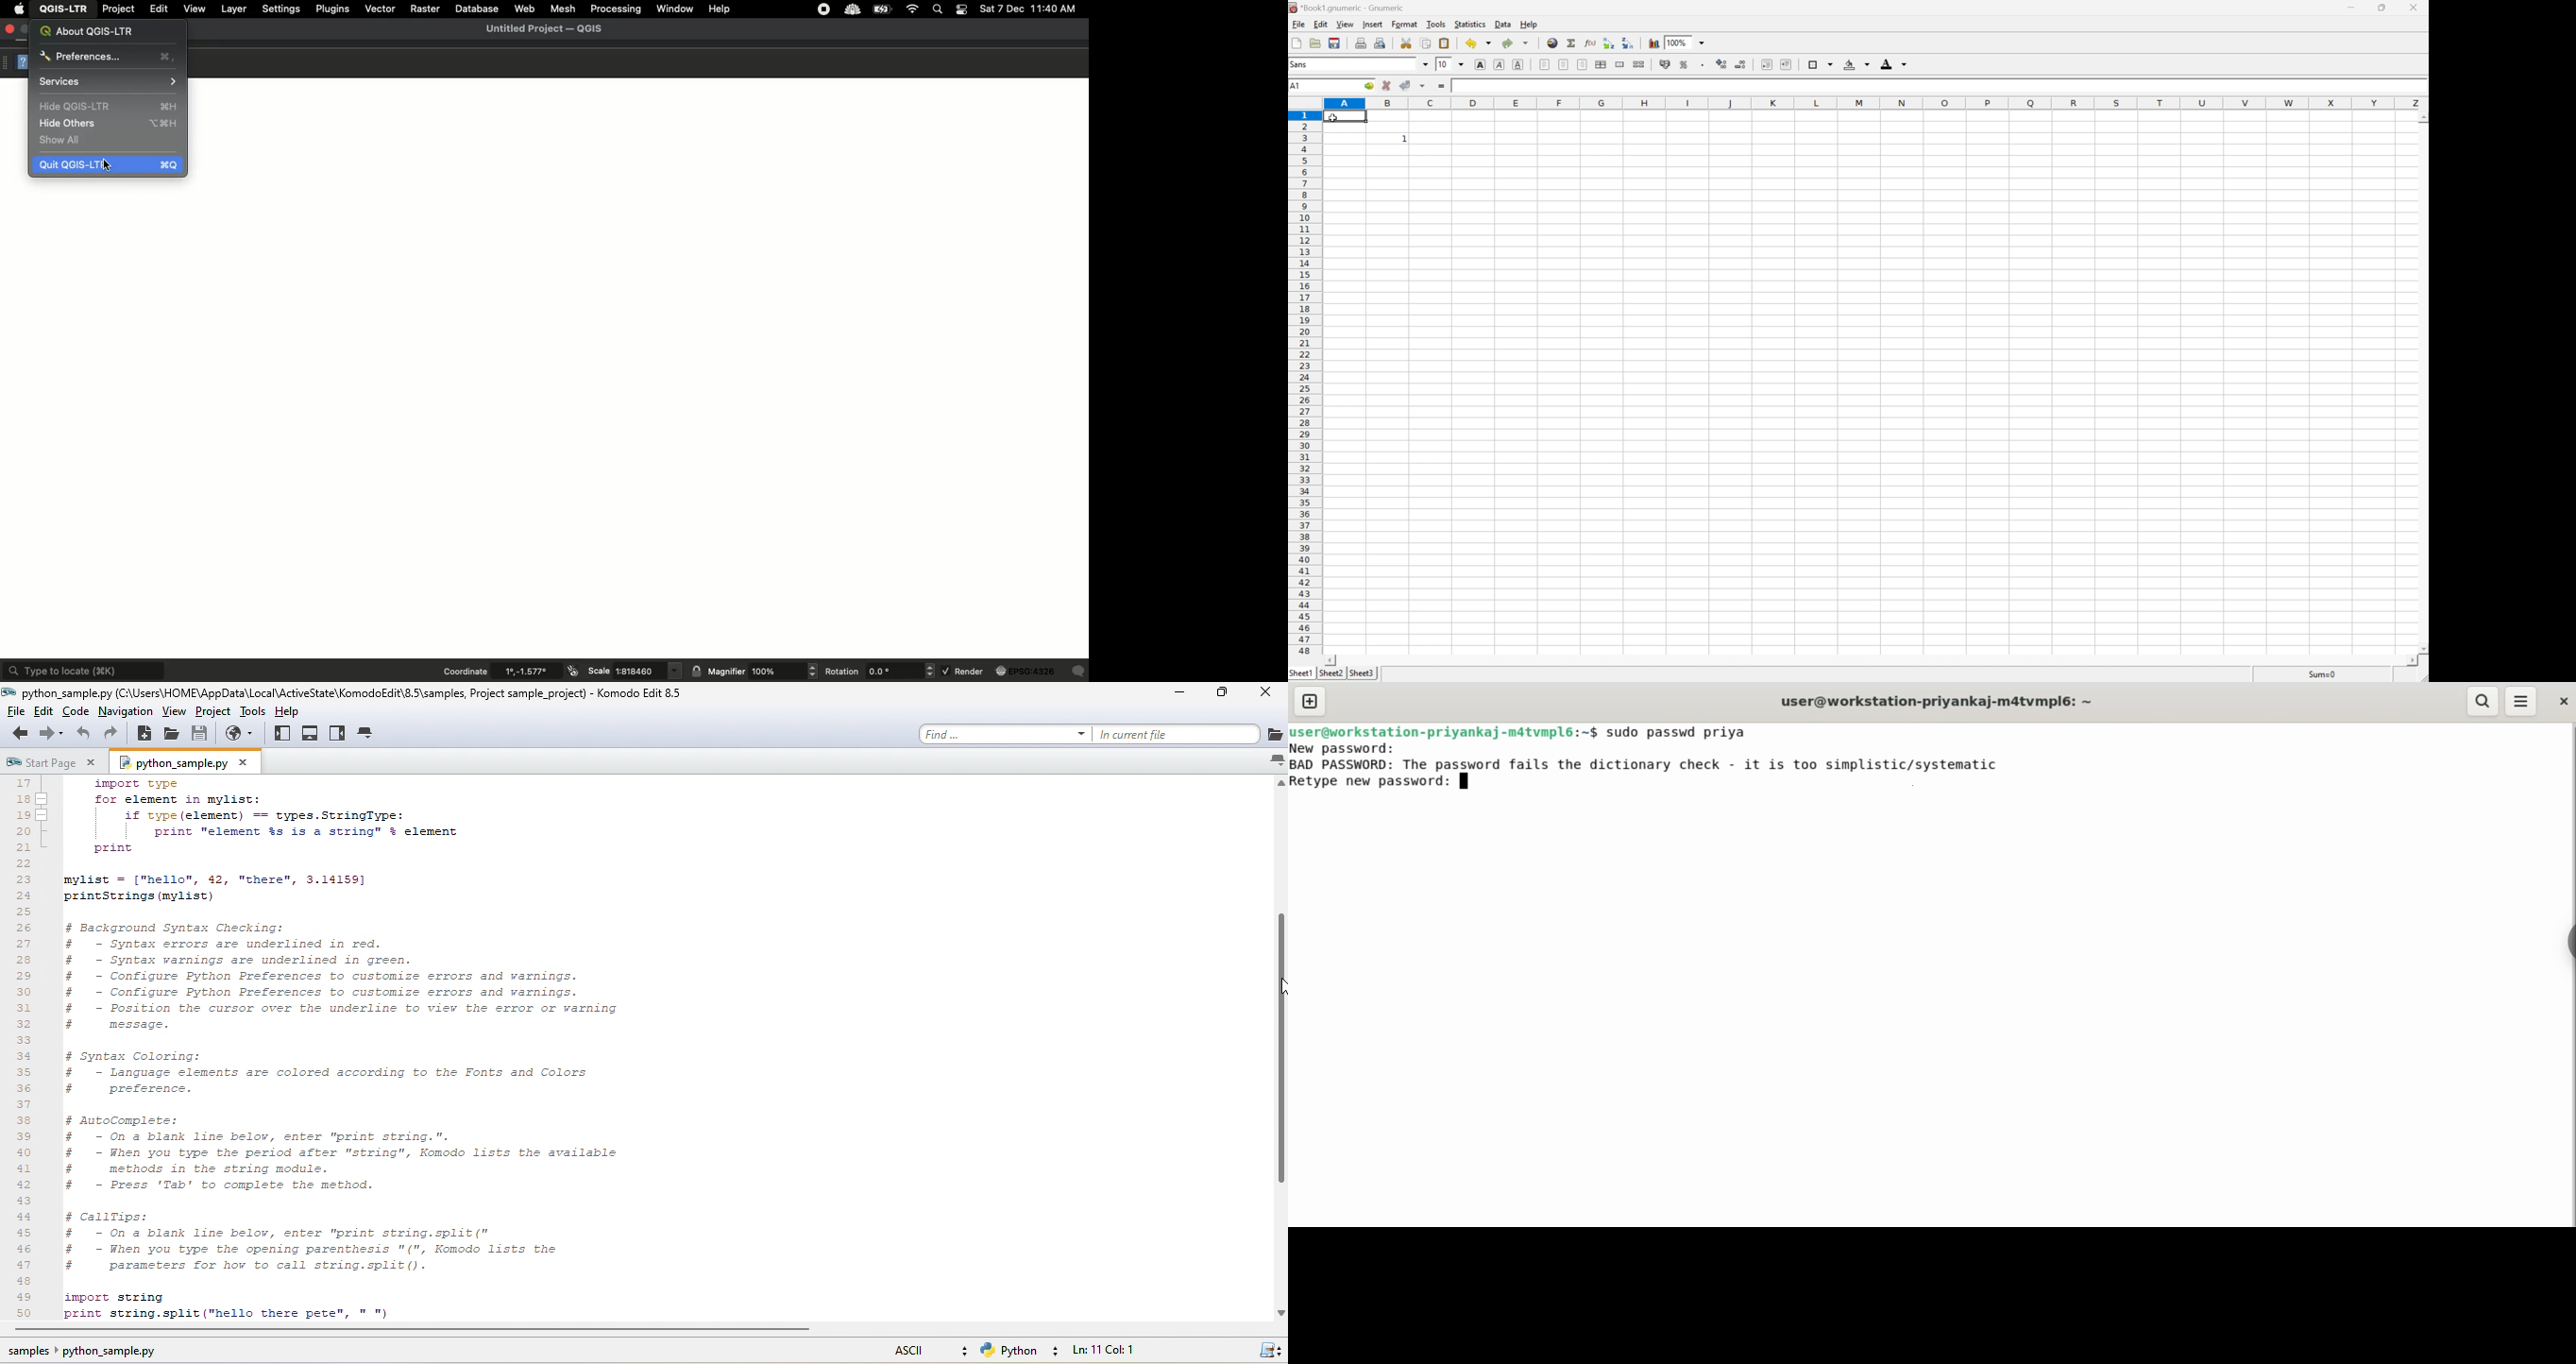 This screenshot has height=1372, width=2576. I want to click on paste, so click(1445, 43).